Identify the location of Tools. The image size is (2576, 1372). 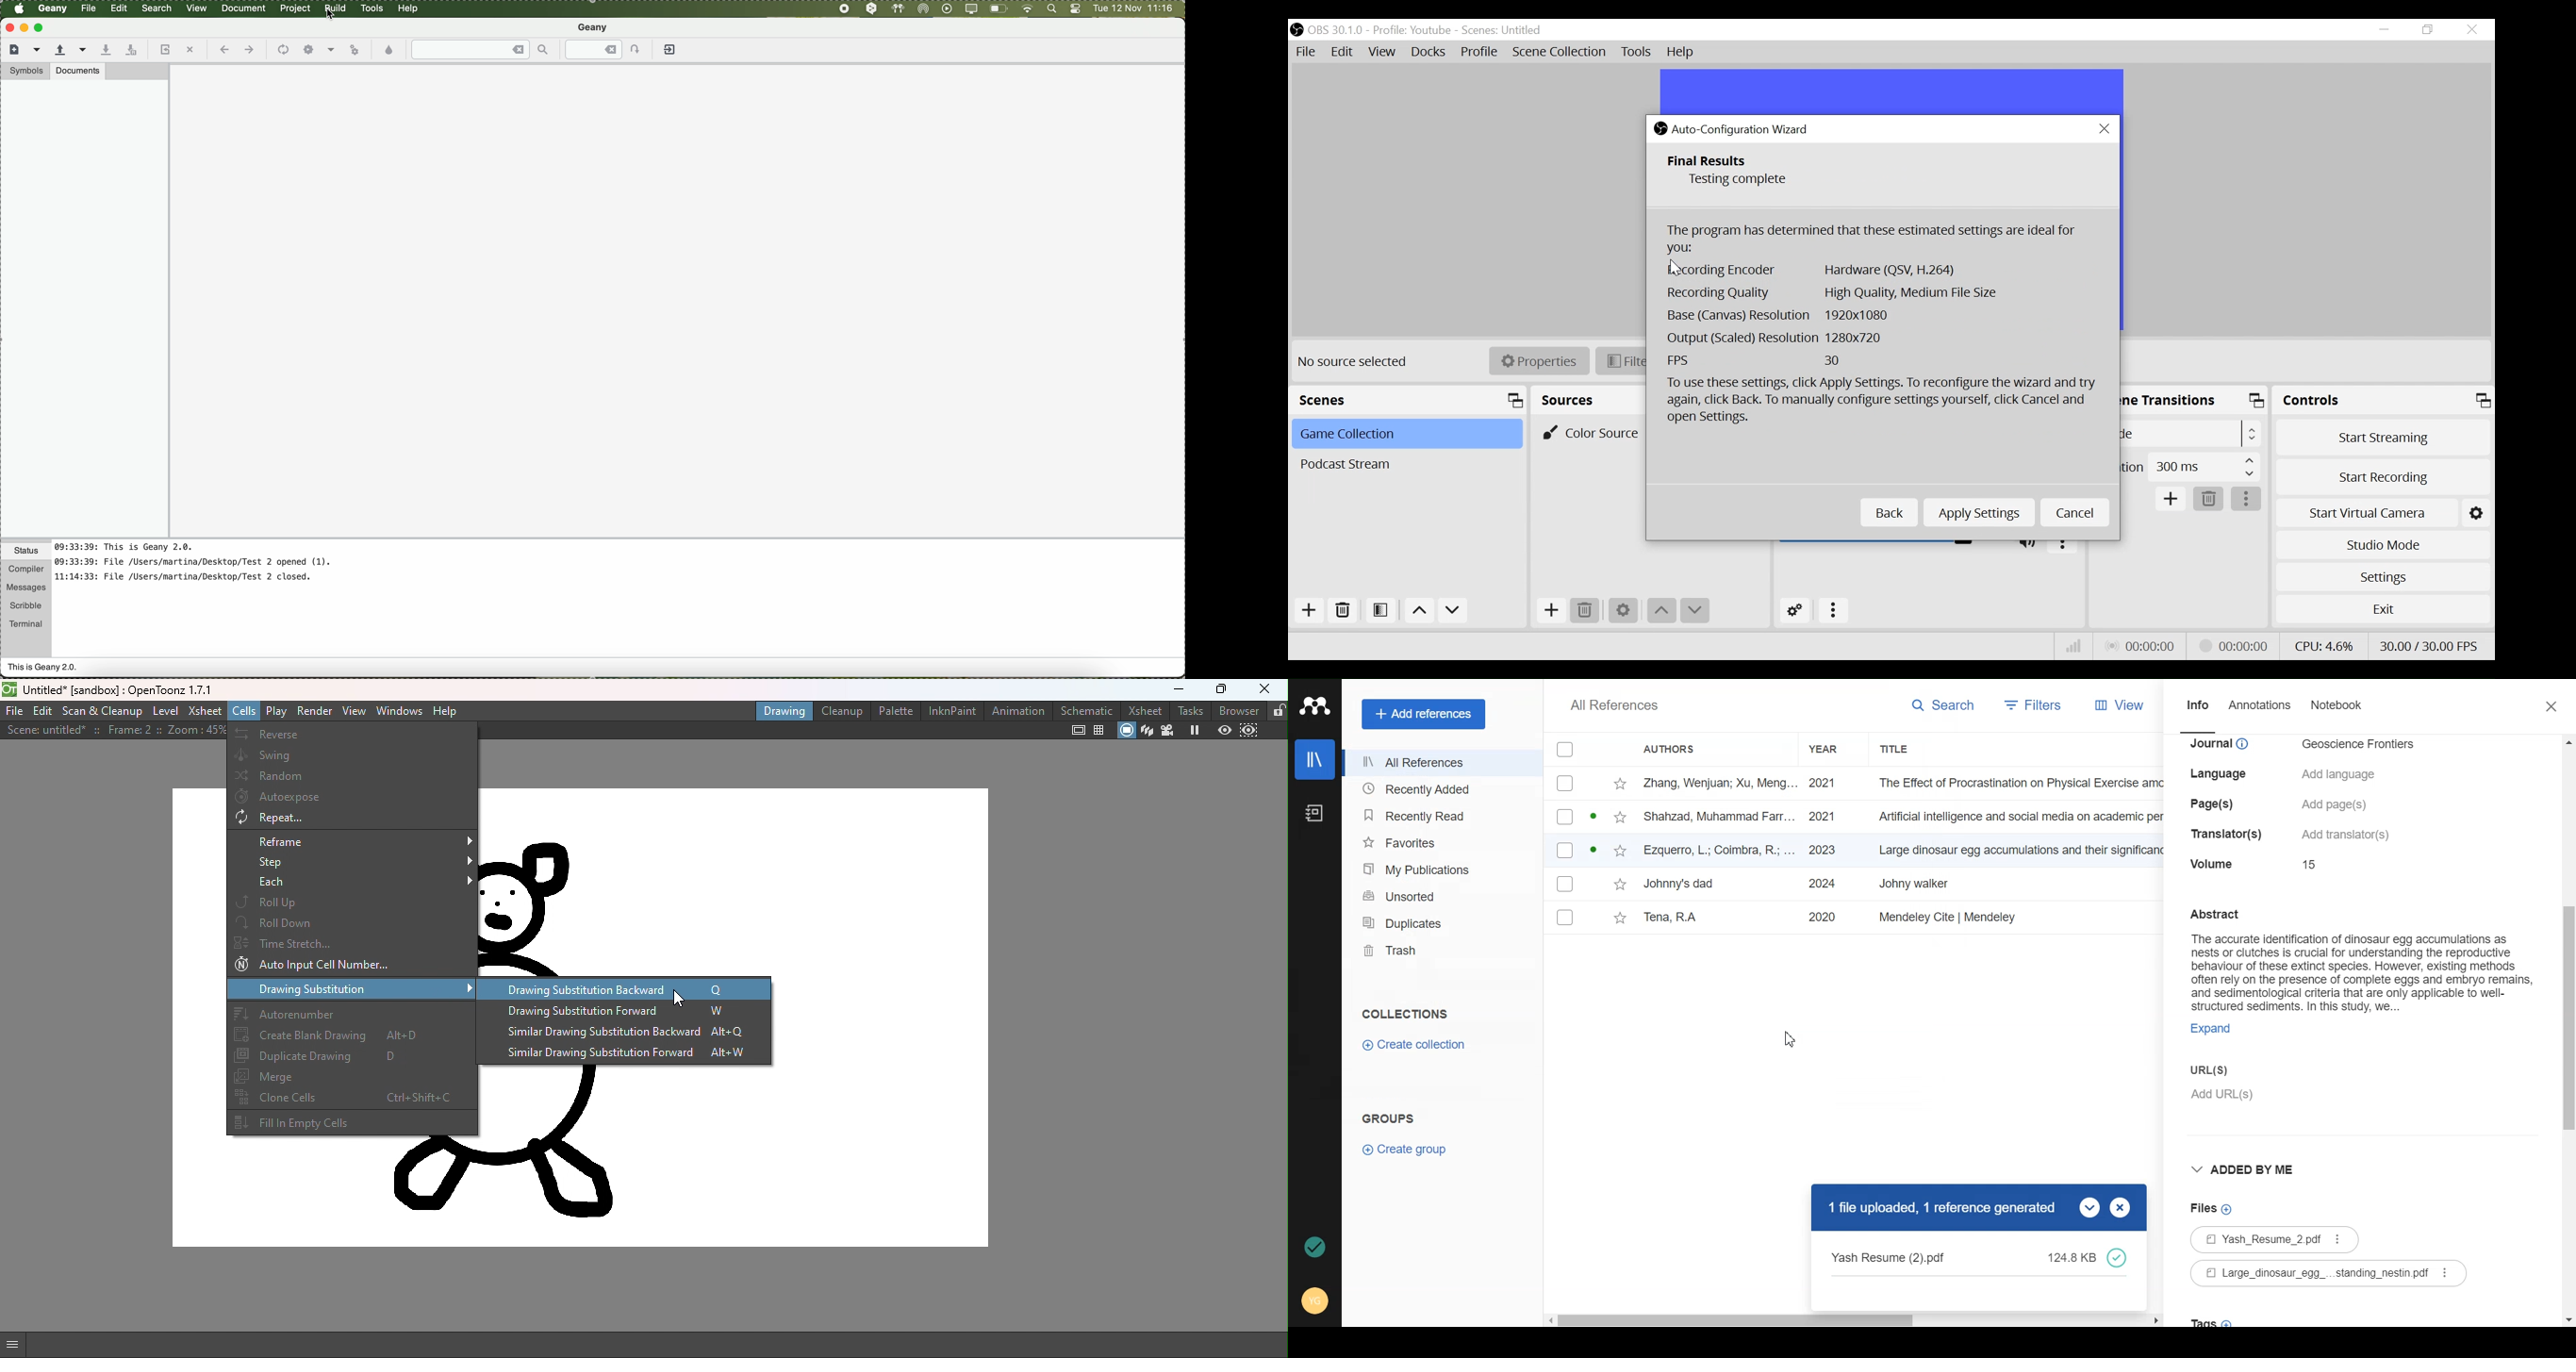
(1636, 52).